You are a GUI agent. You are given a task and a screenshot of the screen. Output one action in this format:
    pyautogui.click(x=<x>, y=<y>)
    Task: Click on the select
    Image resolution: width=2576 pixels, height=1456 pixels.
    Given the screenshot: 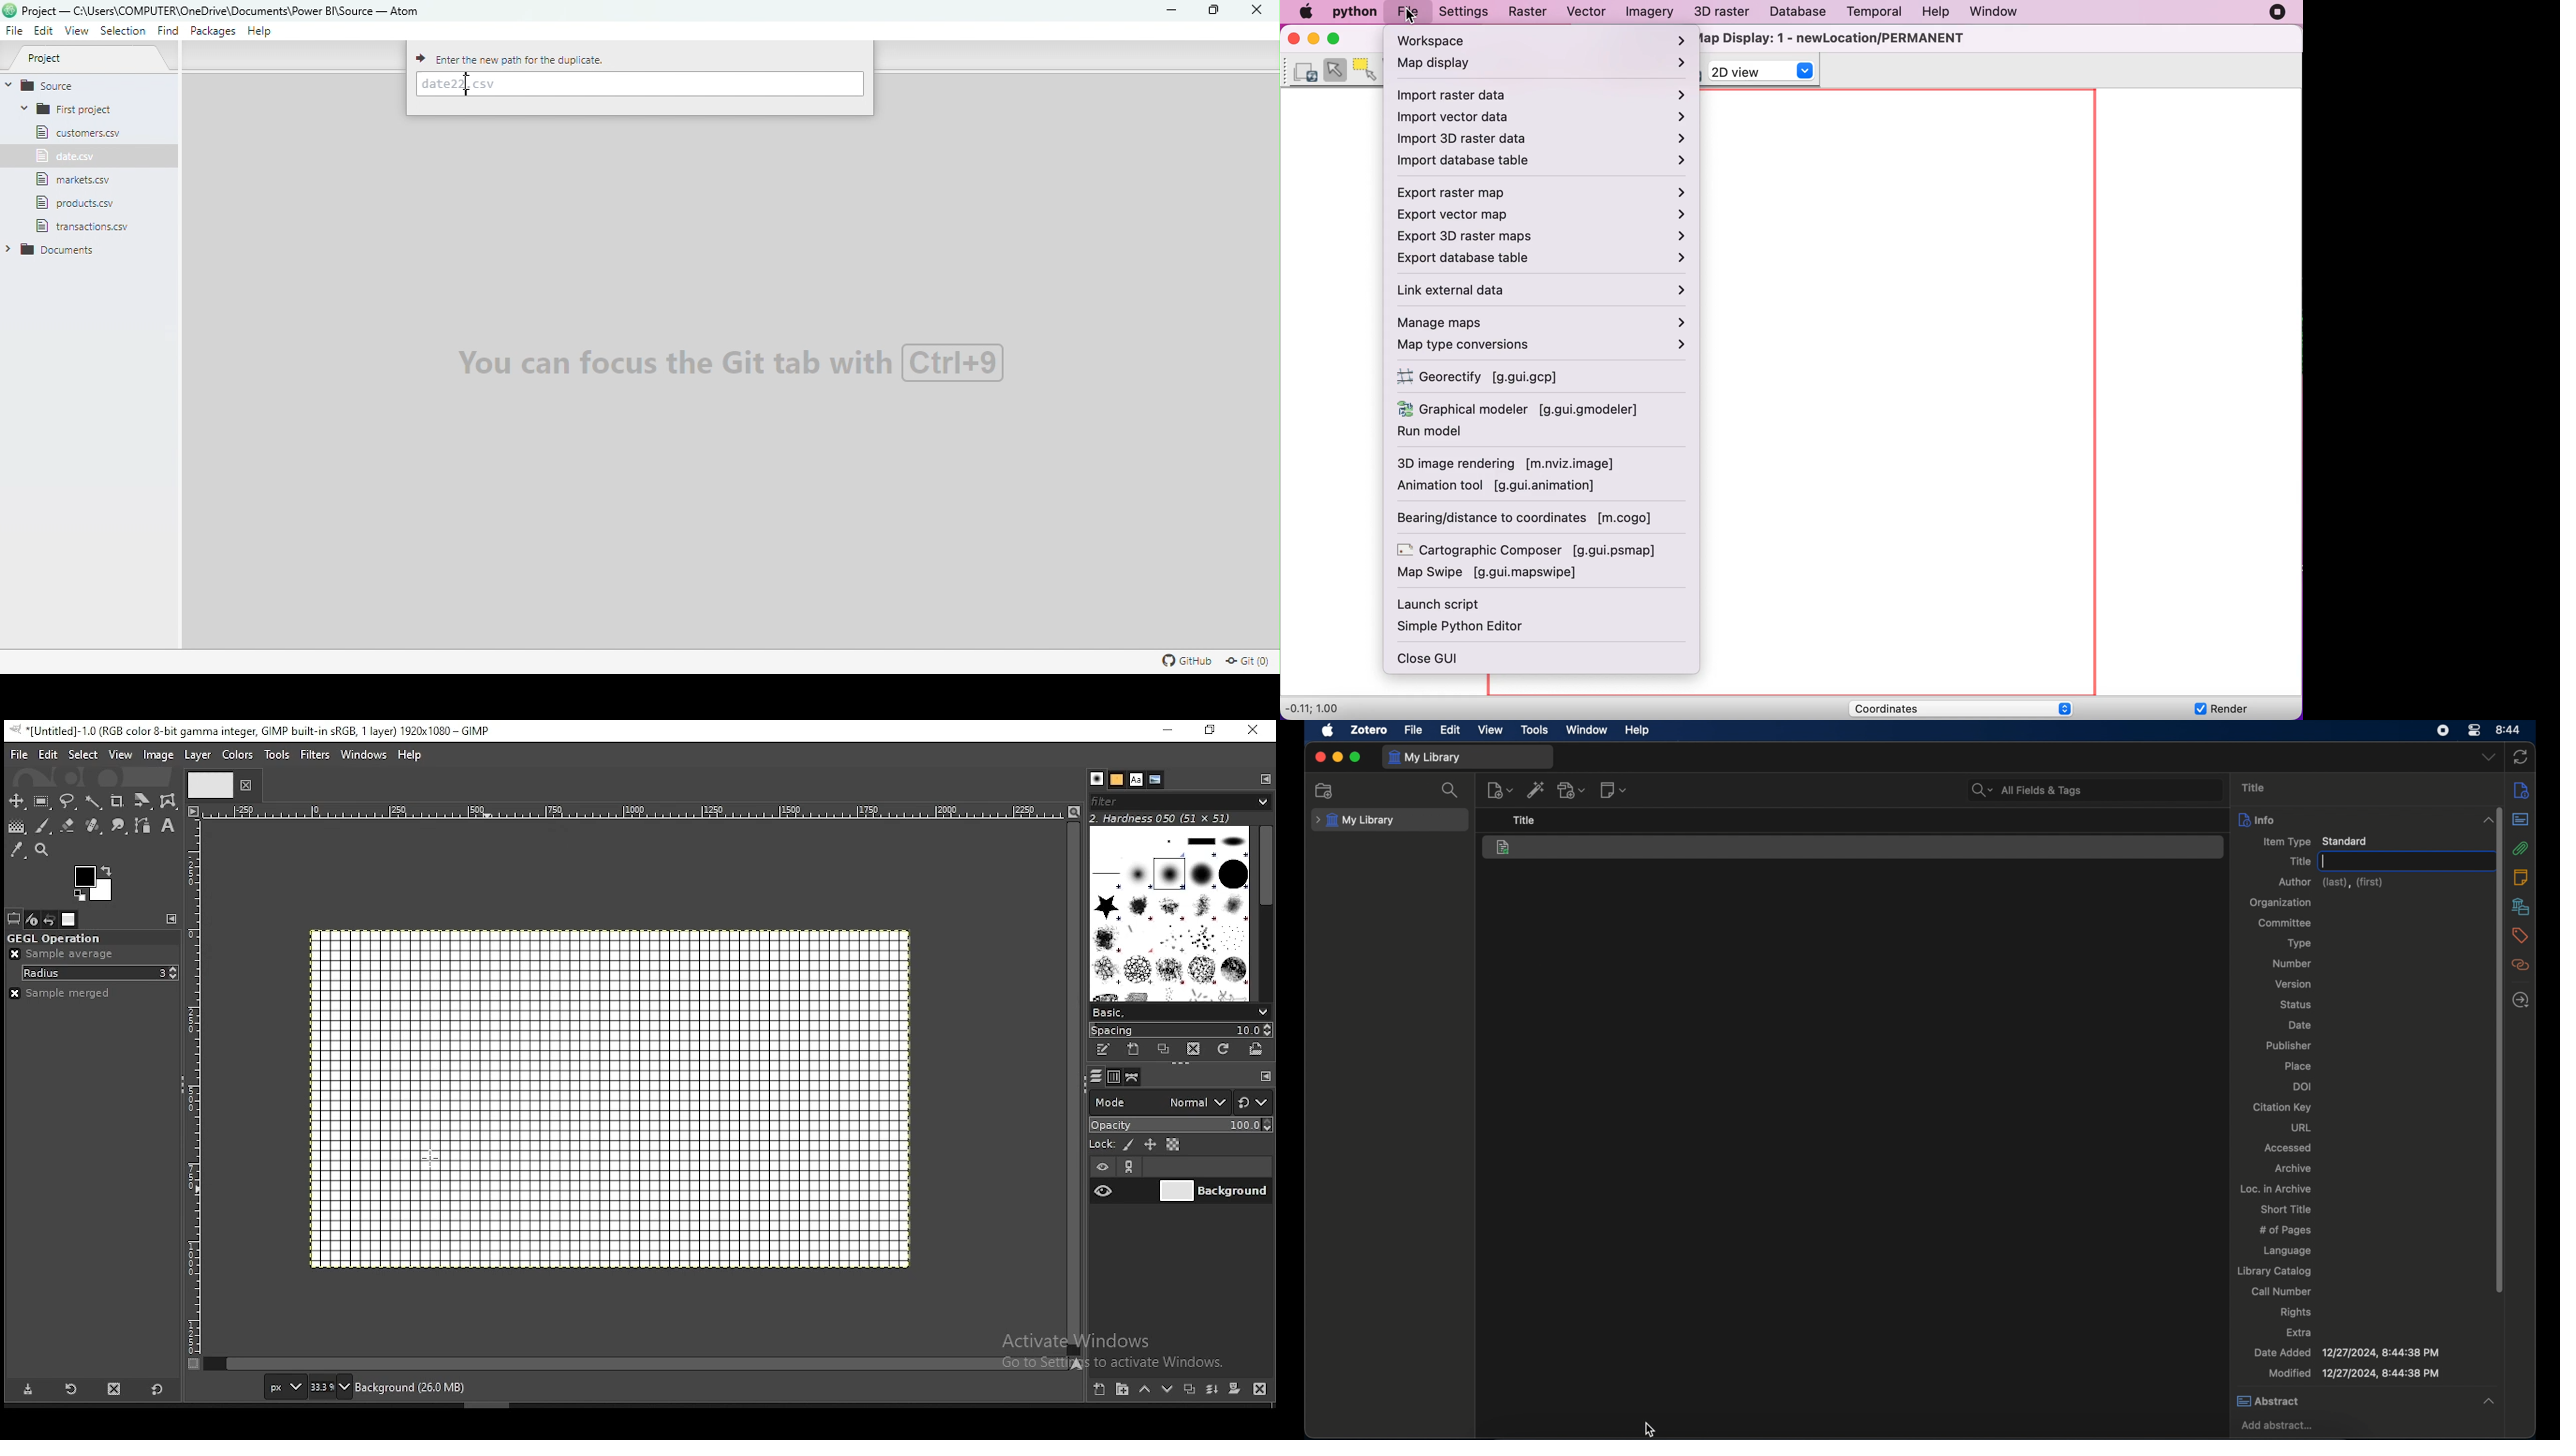 What is the action you would take?
    pyautogui.click(x=80, y=754)
    